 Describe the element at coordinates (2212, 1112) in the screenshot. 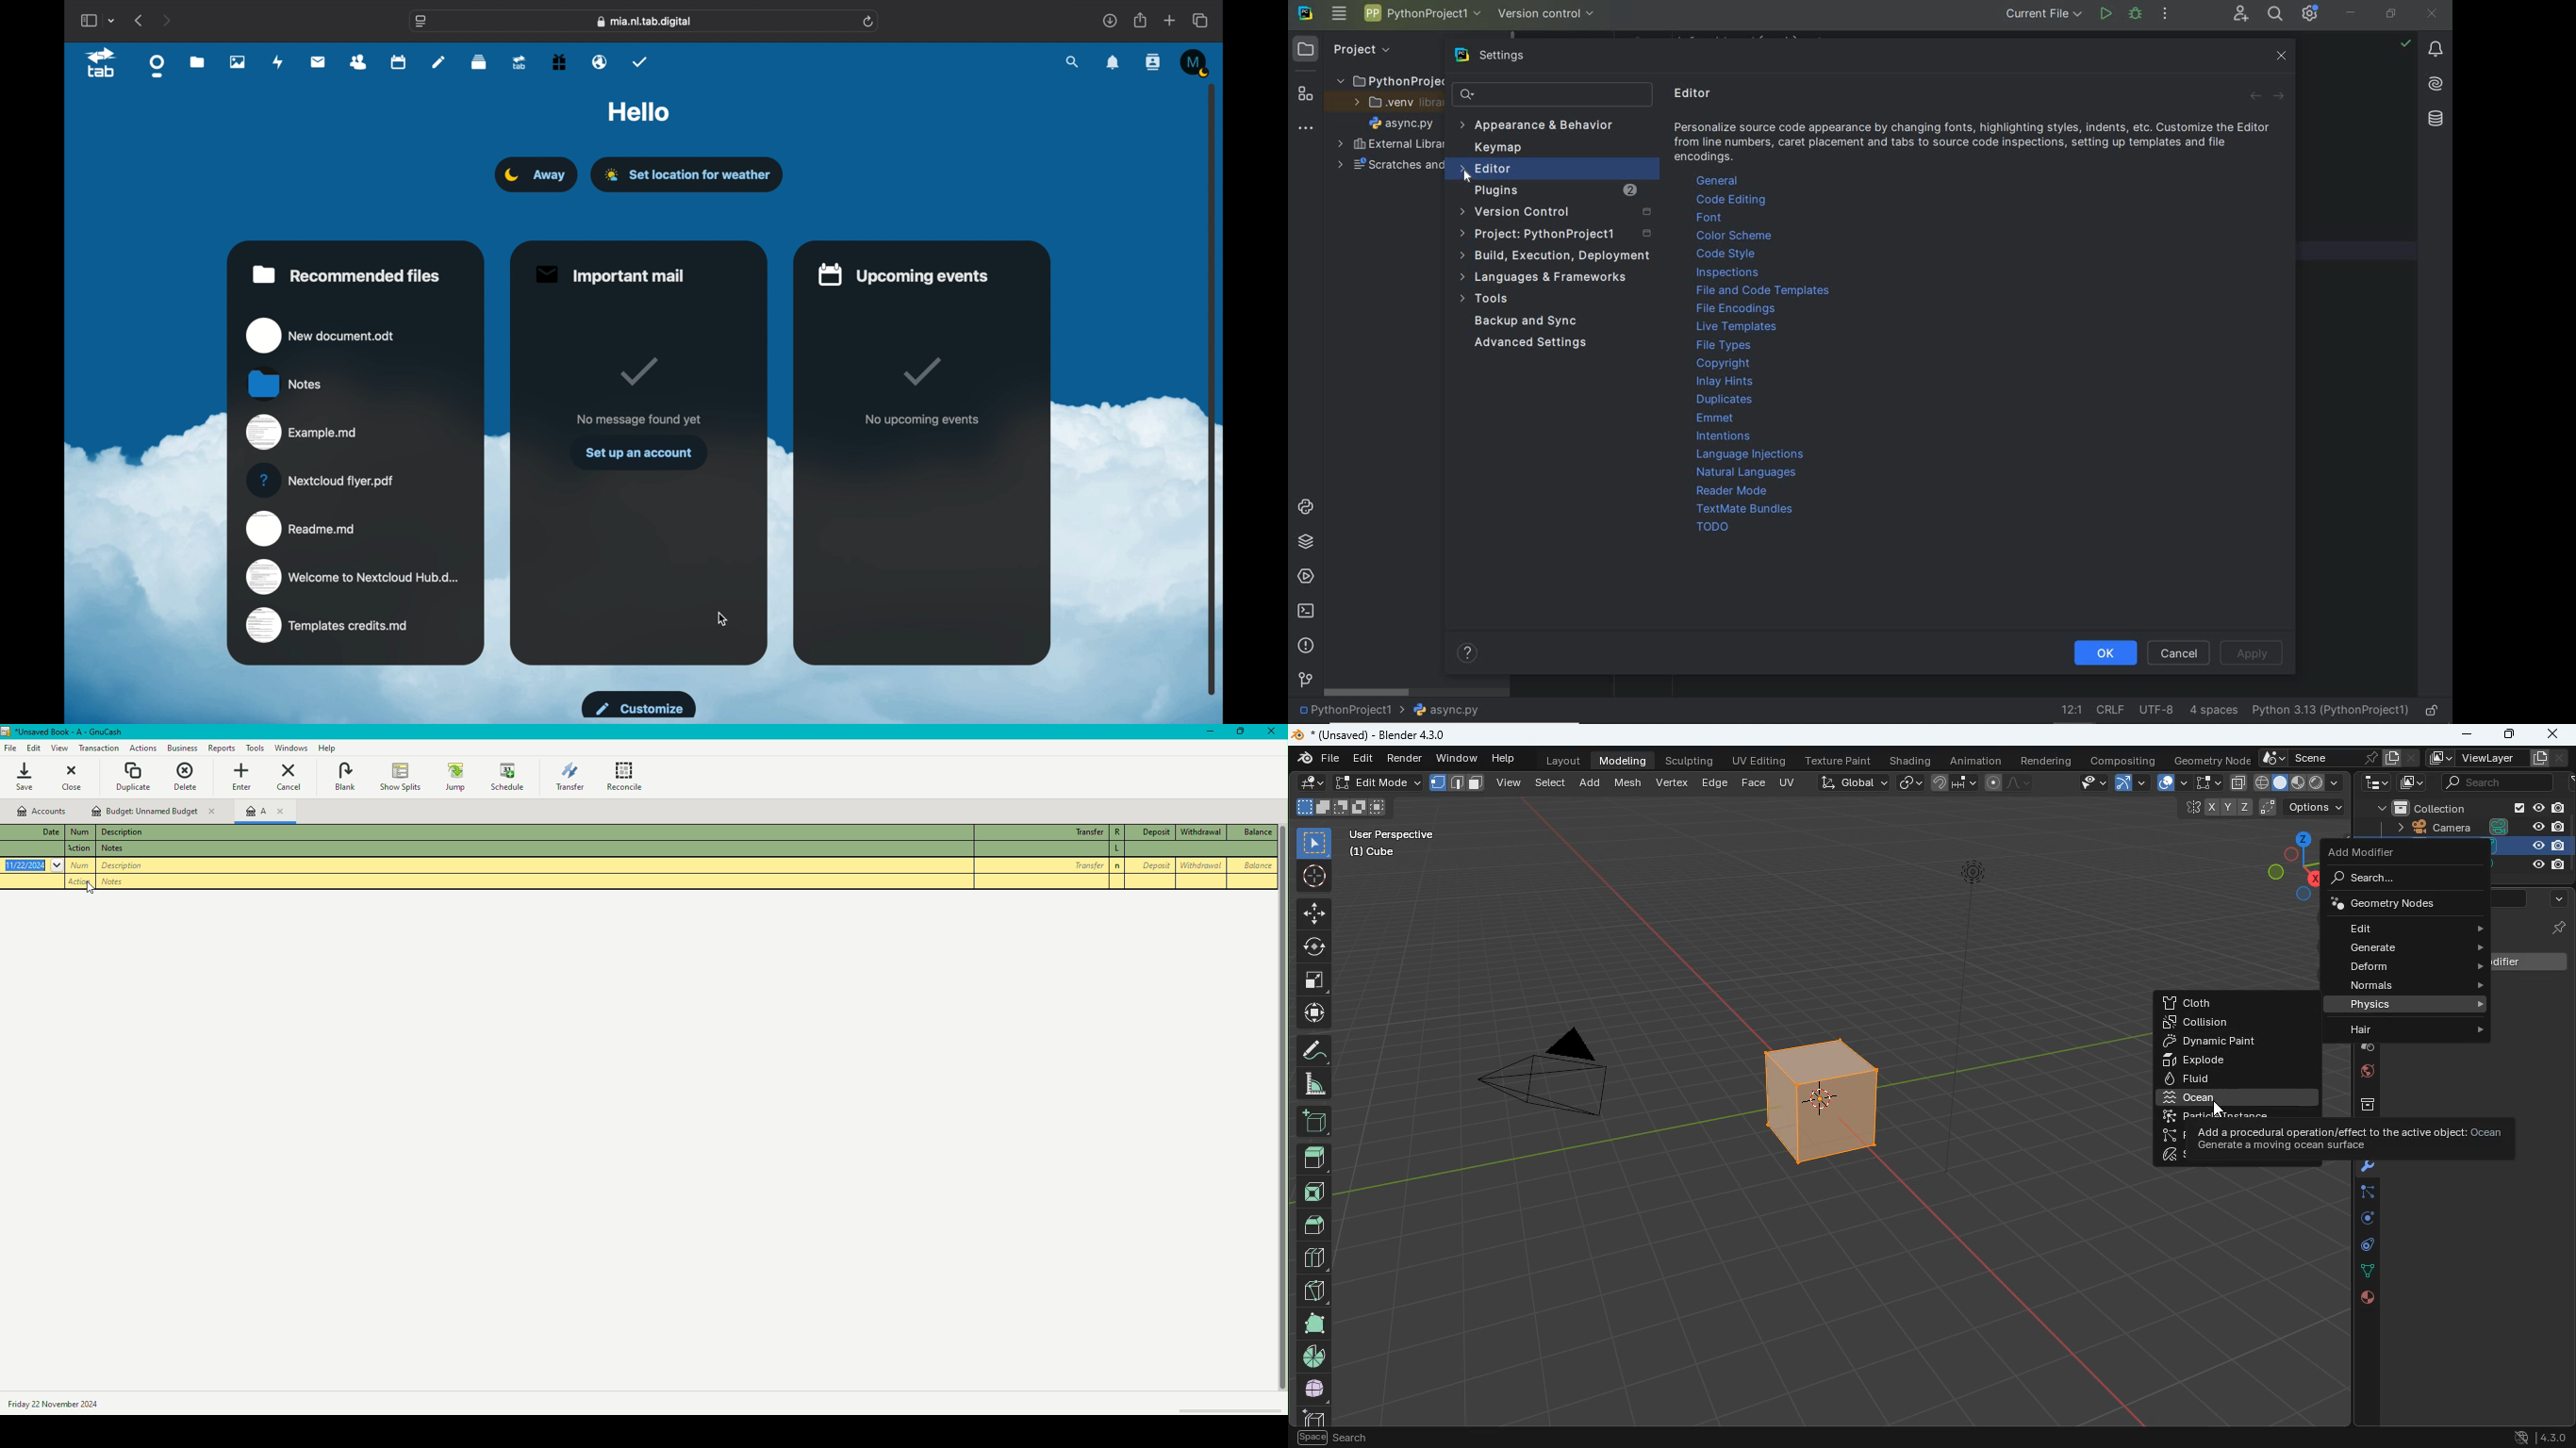

I see `cursor` at that location.